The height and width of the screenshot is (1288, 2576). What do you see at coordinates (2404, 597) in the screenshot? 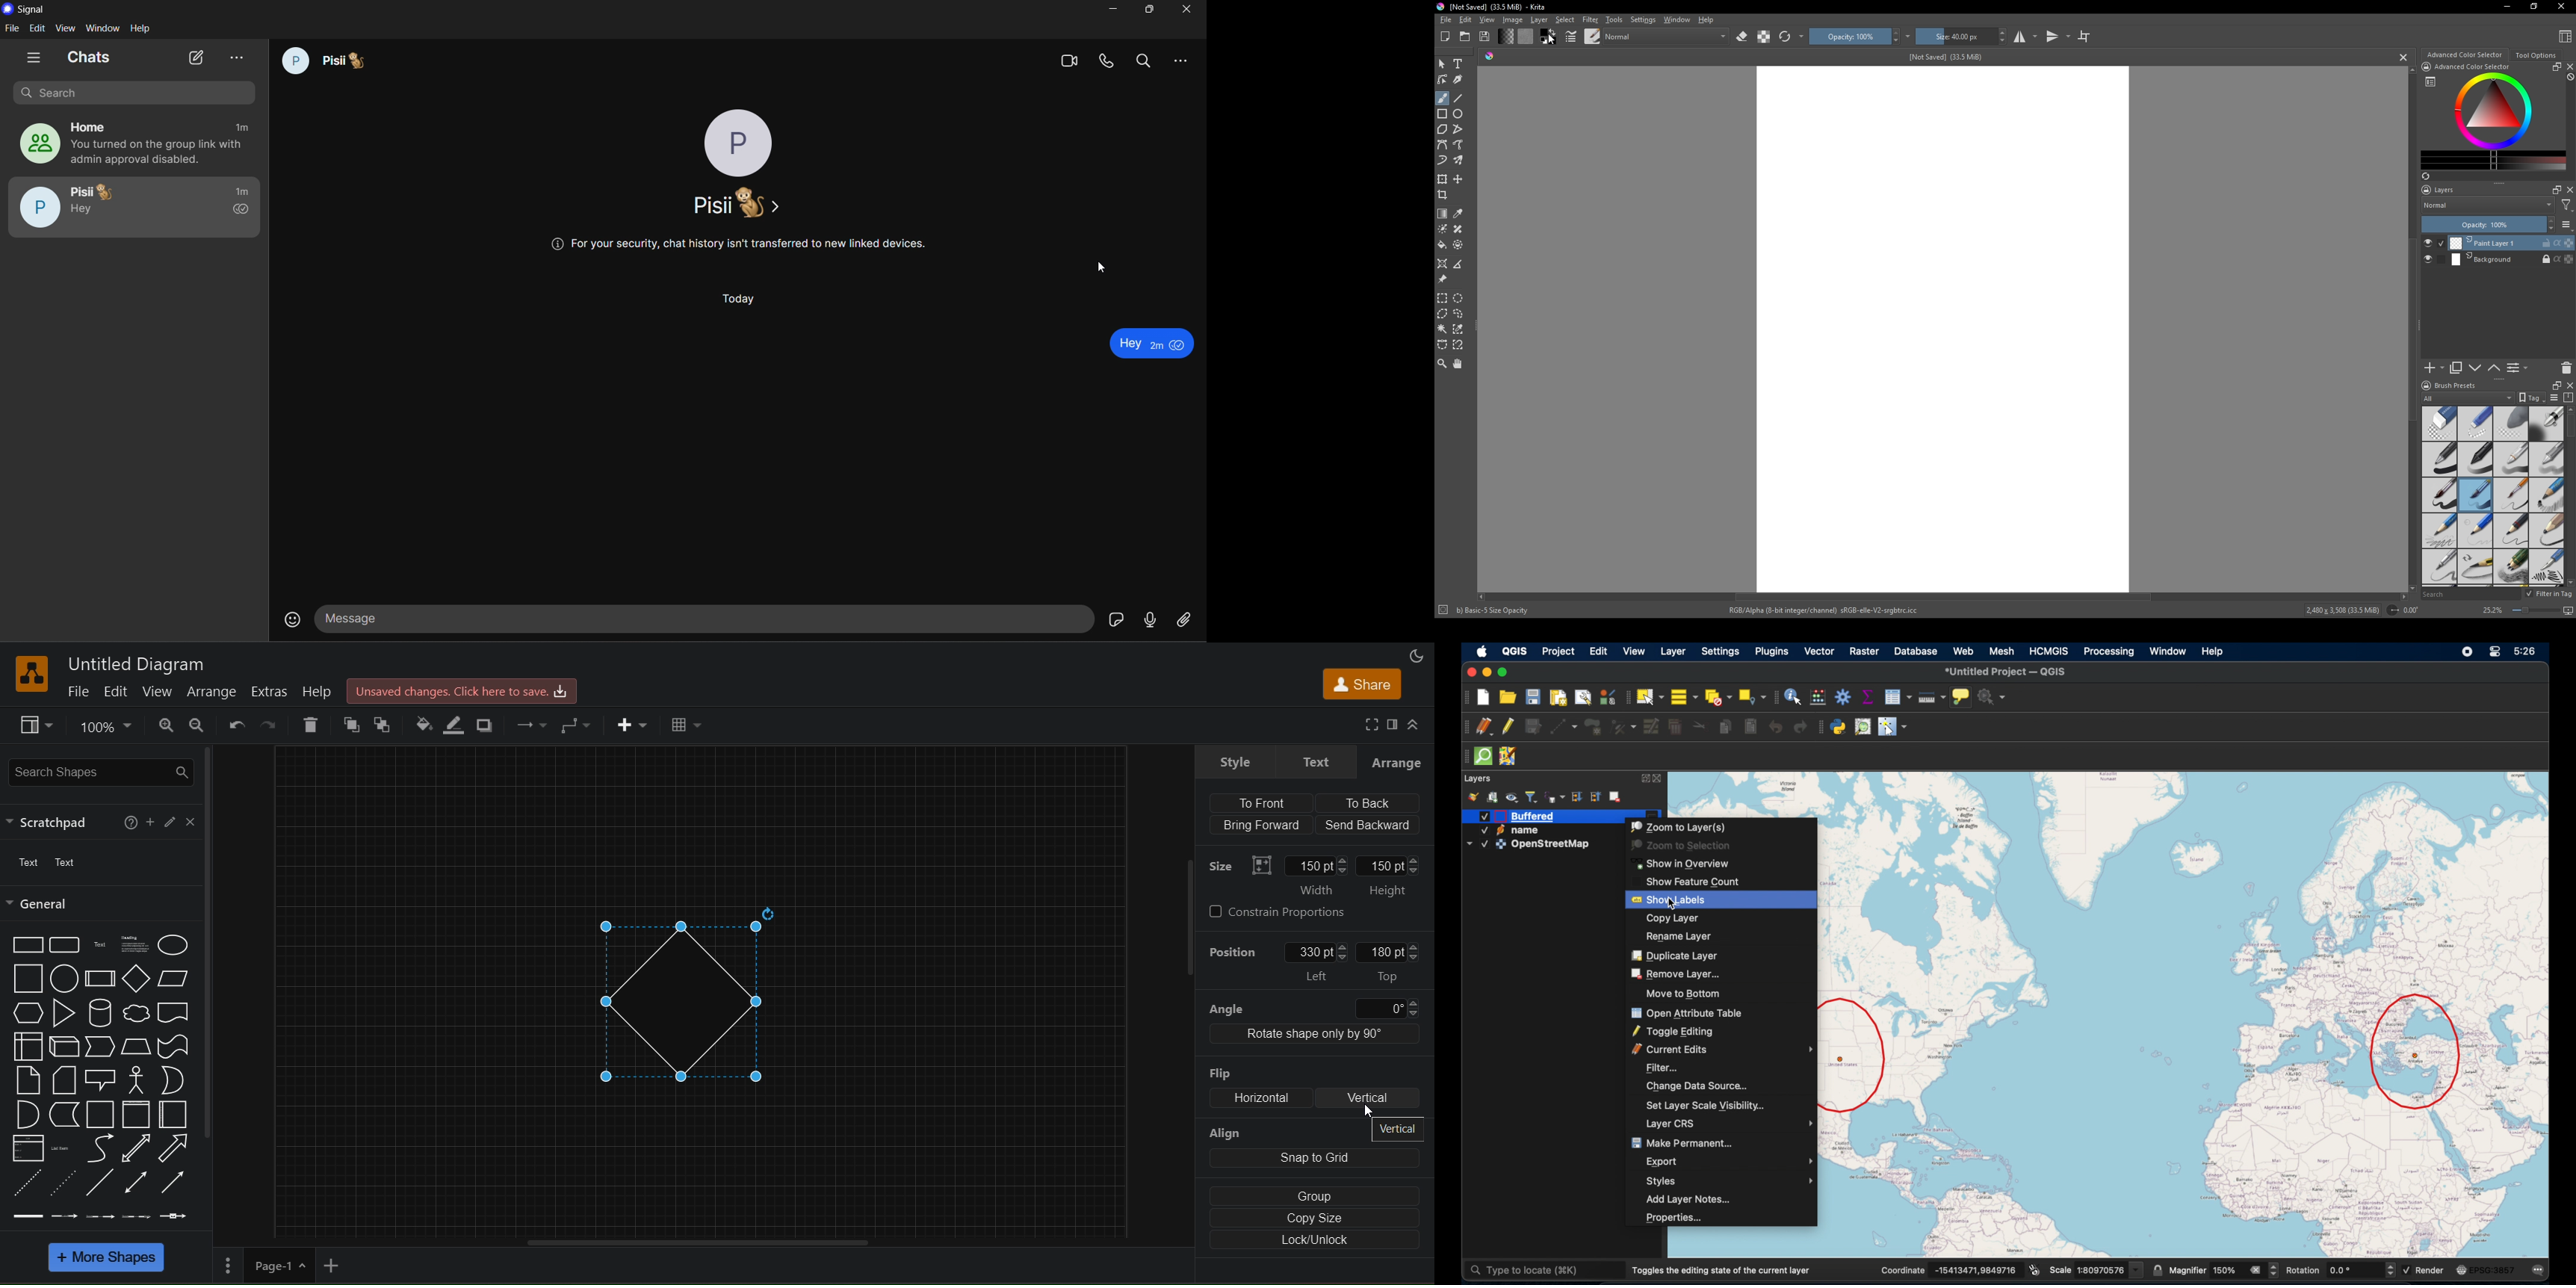
I see `scroll right` at bounding box center [2404, 597].